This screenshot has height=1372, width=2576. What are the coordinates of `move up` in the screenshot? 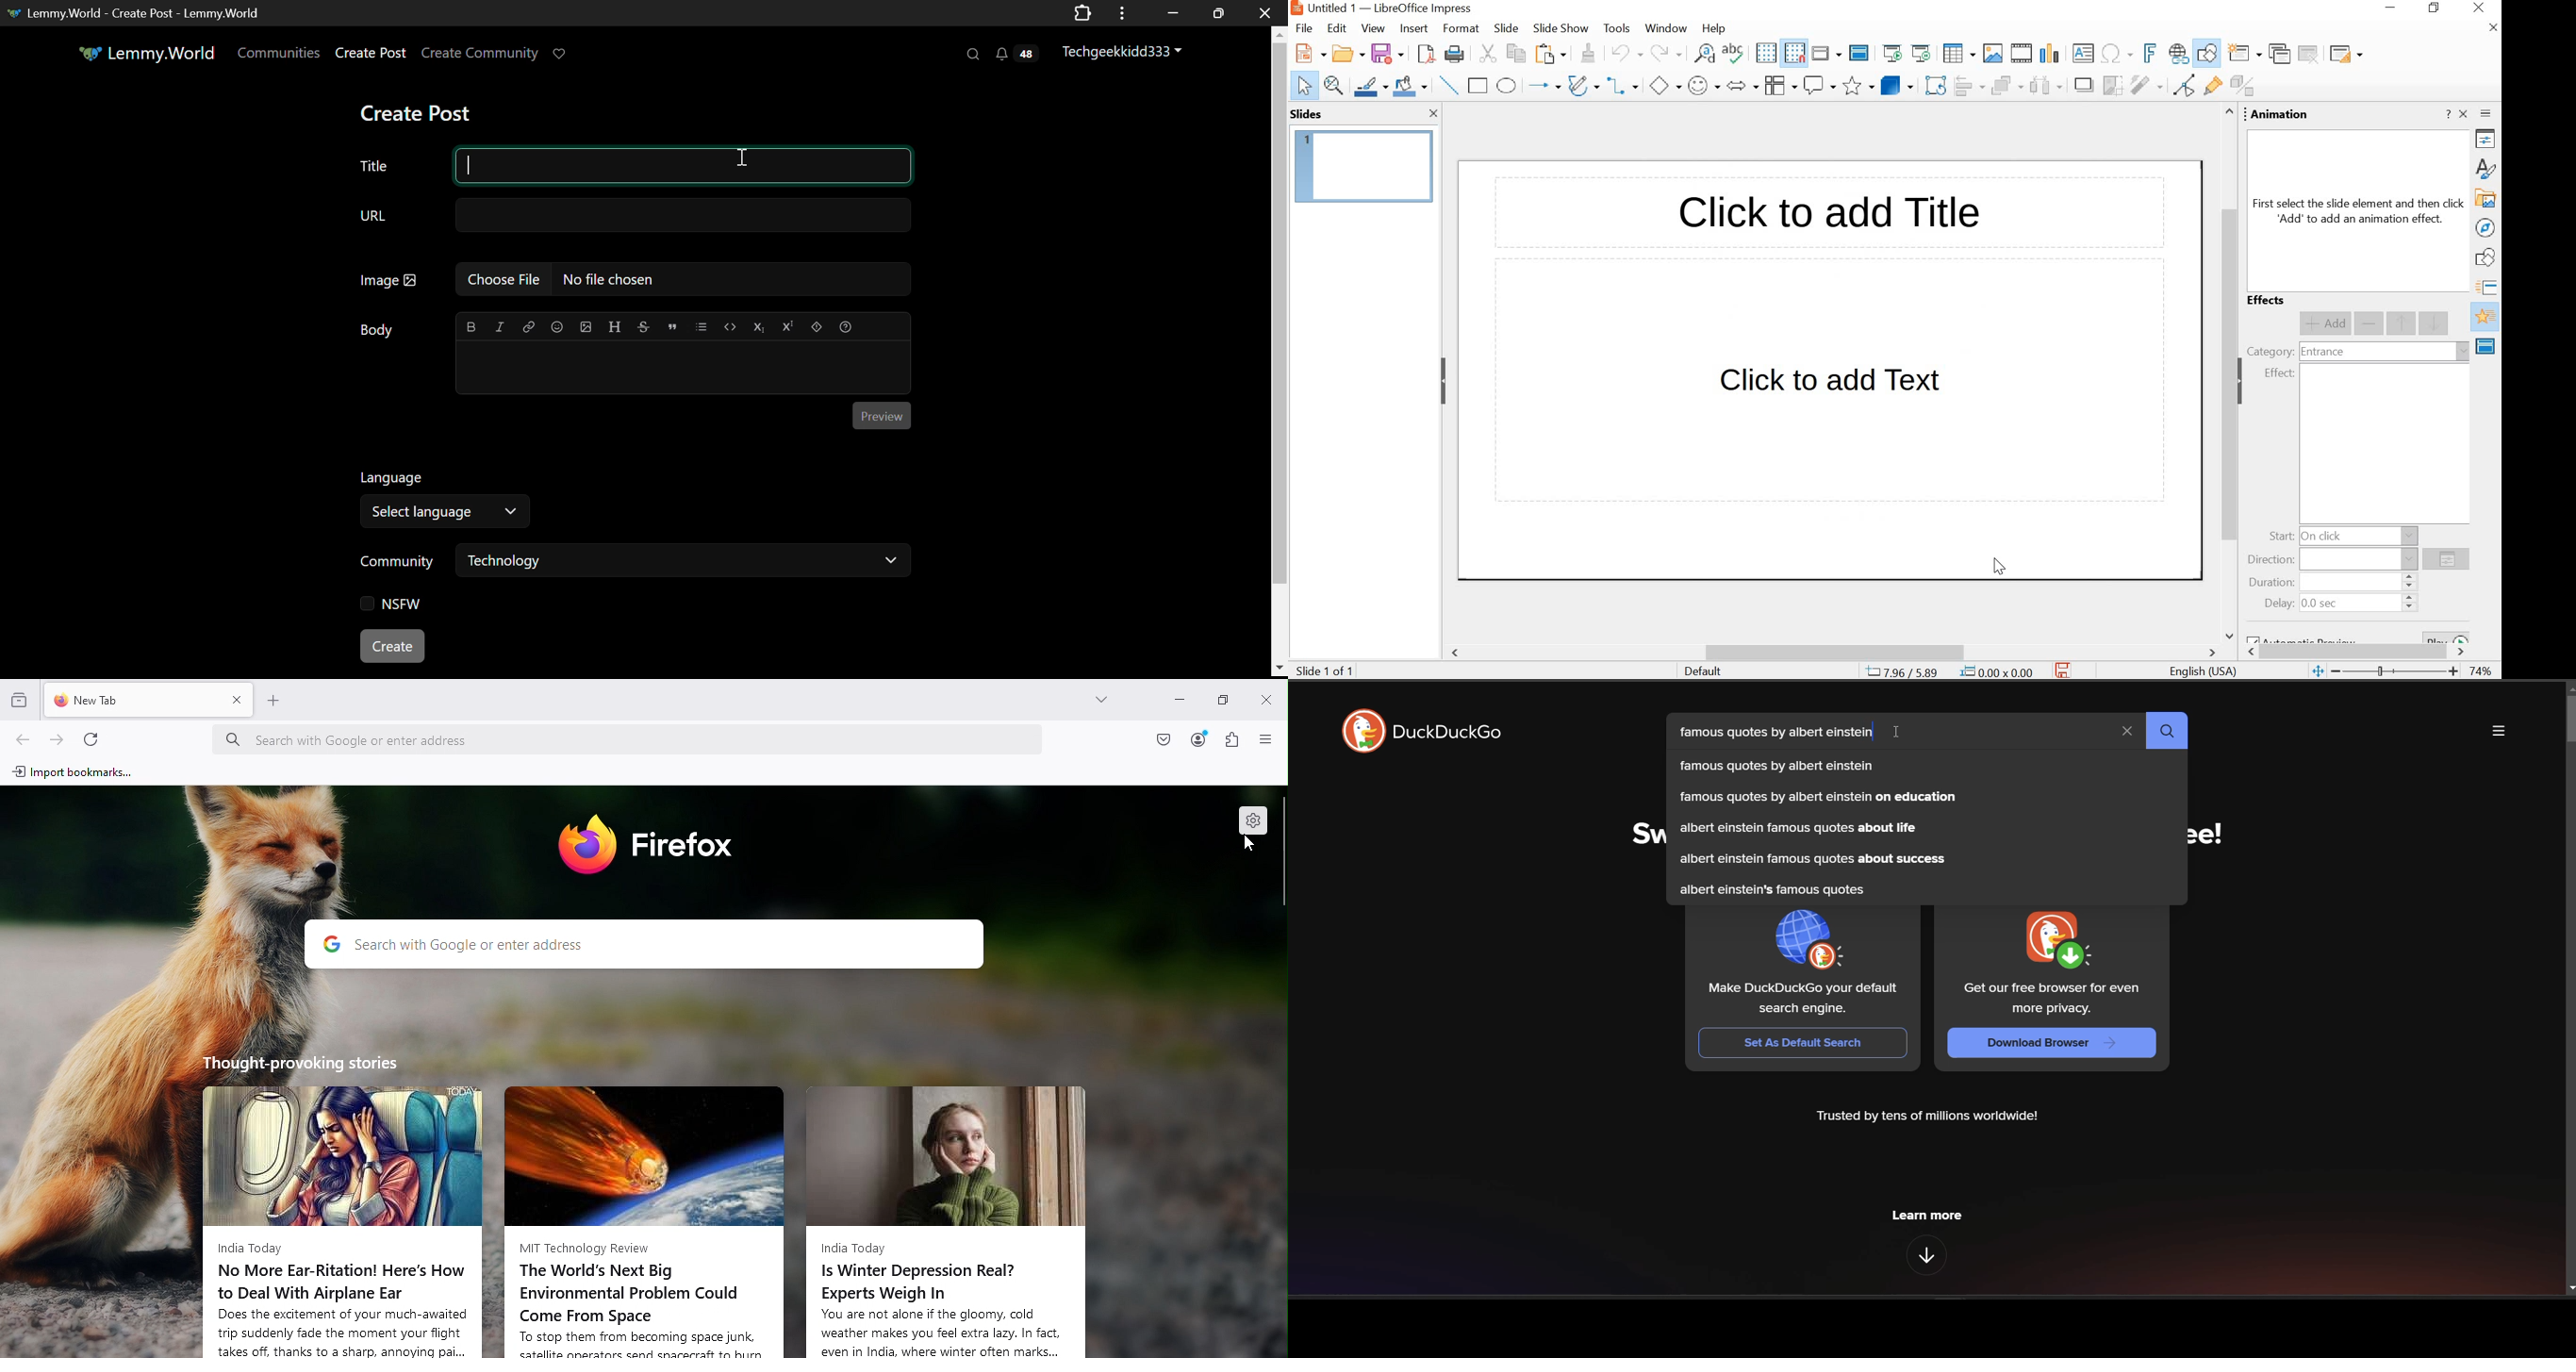 It's located at (2402, 324).